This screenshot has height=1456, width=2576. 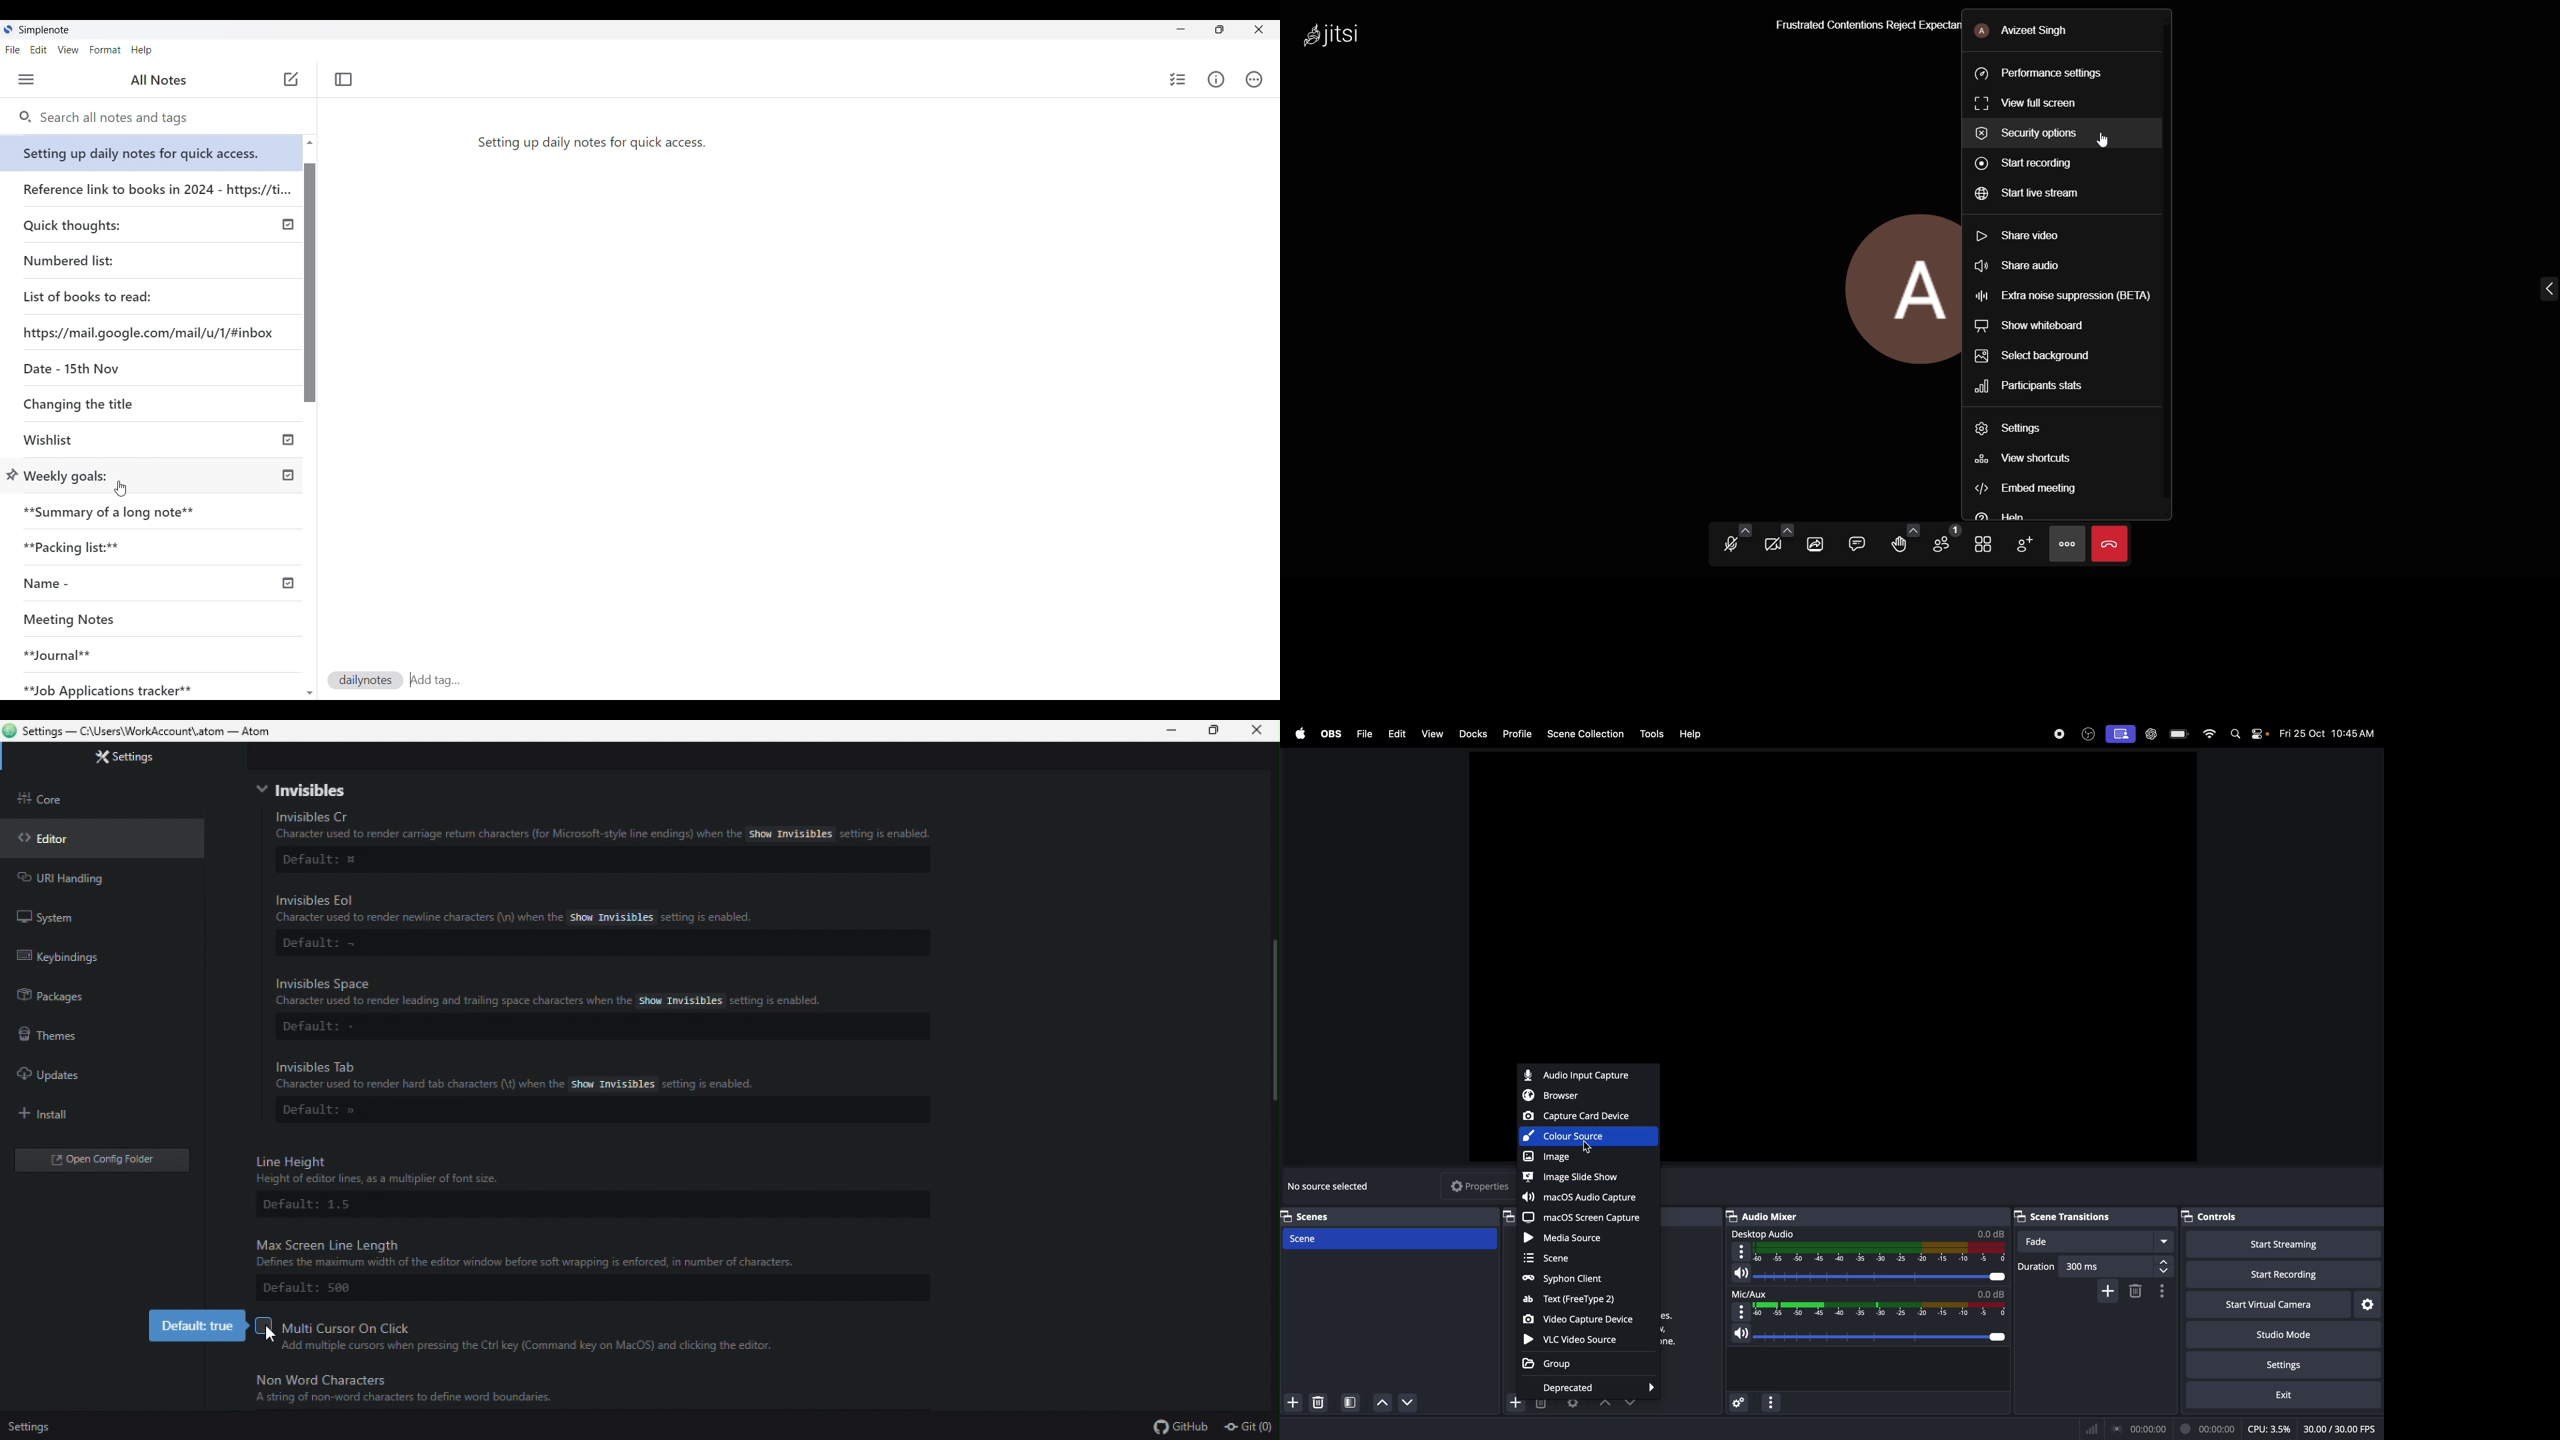 What do you see at coordinates (155, 184) in the screenshot?
I see `reference link to books in 2024 - https://ti...` at bounding box center [155, 184].